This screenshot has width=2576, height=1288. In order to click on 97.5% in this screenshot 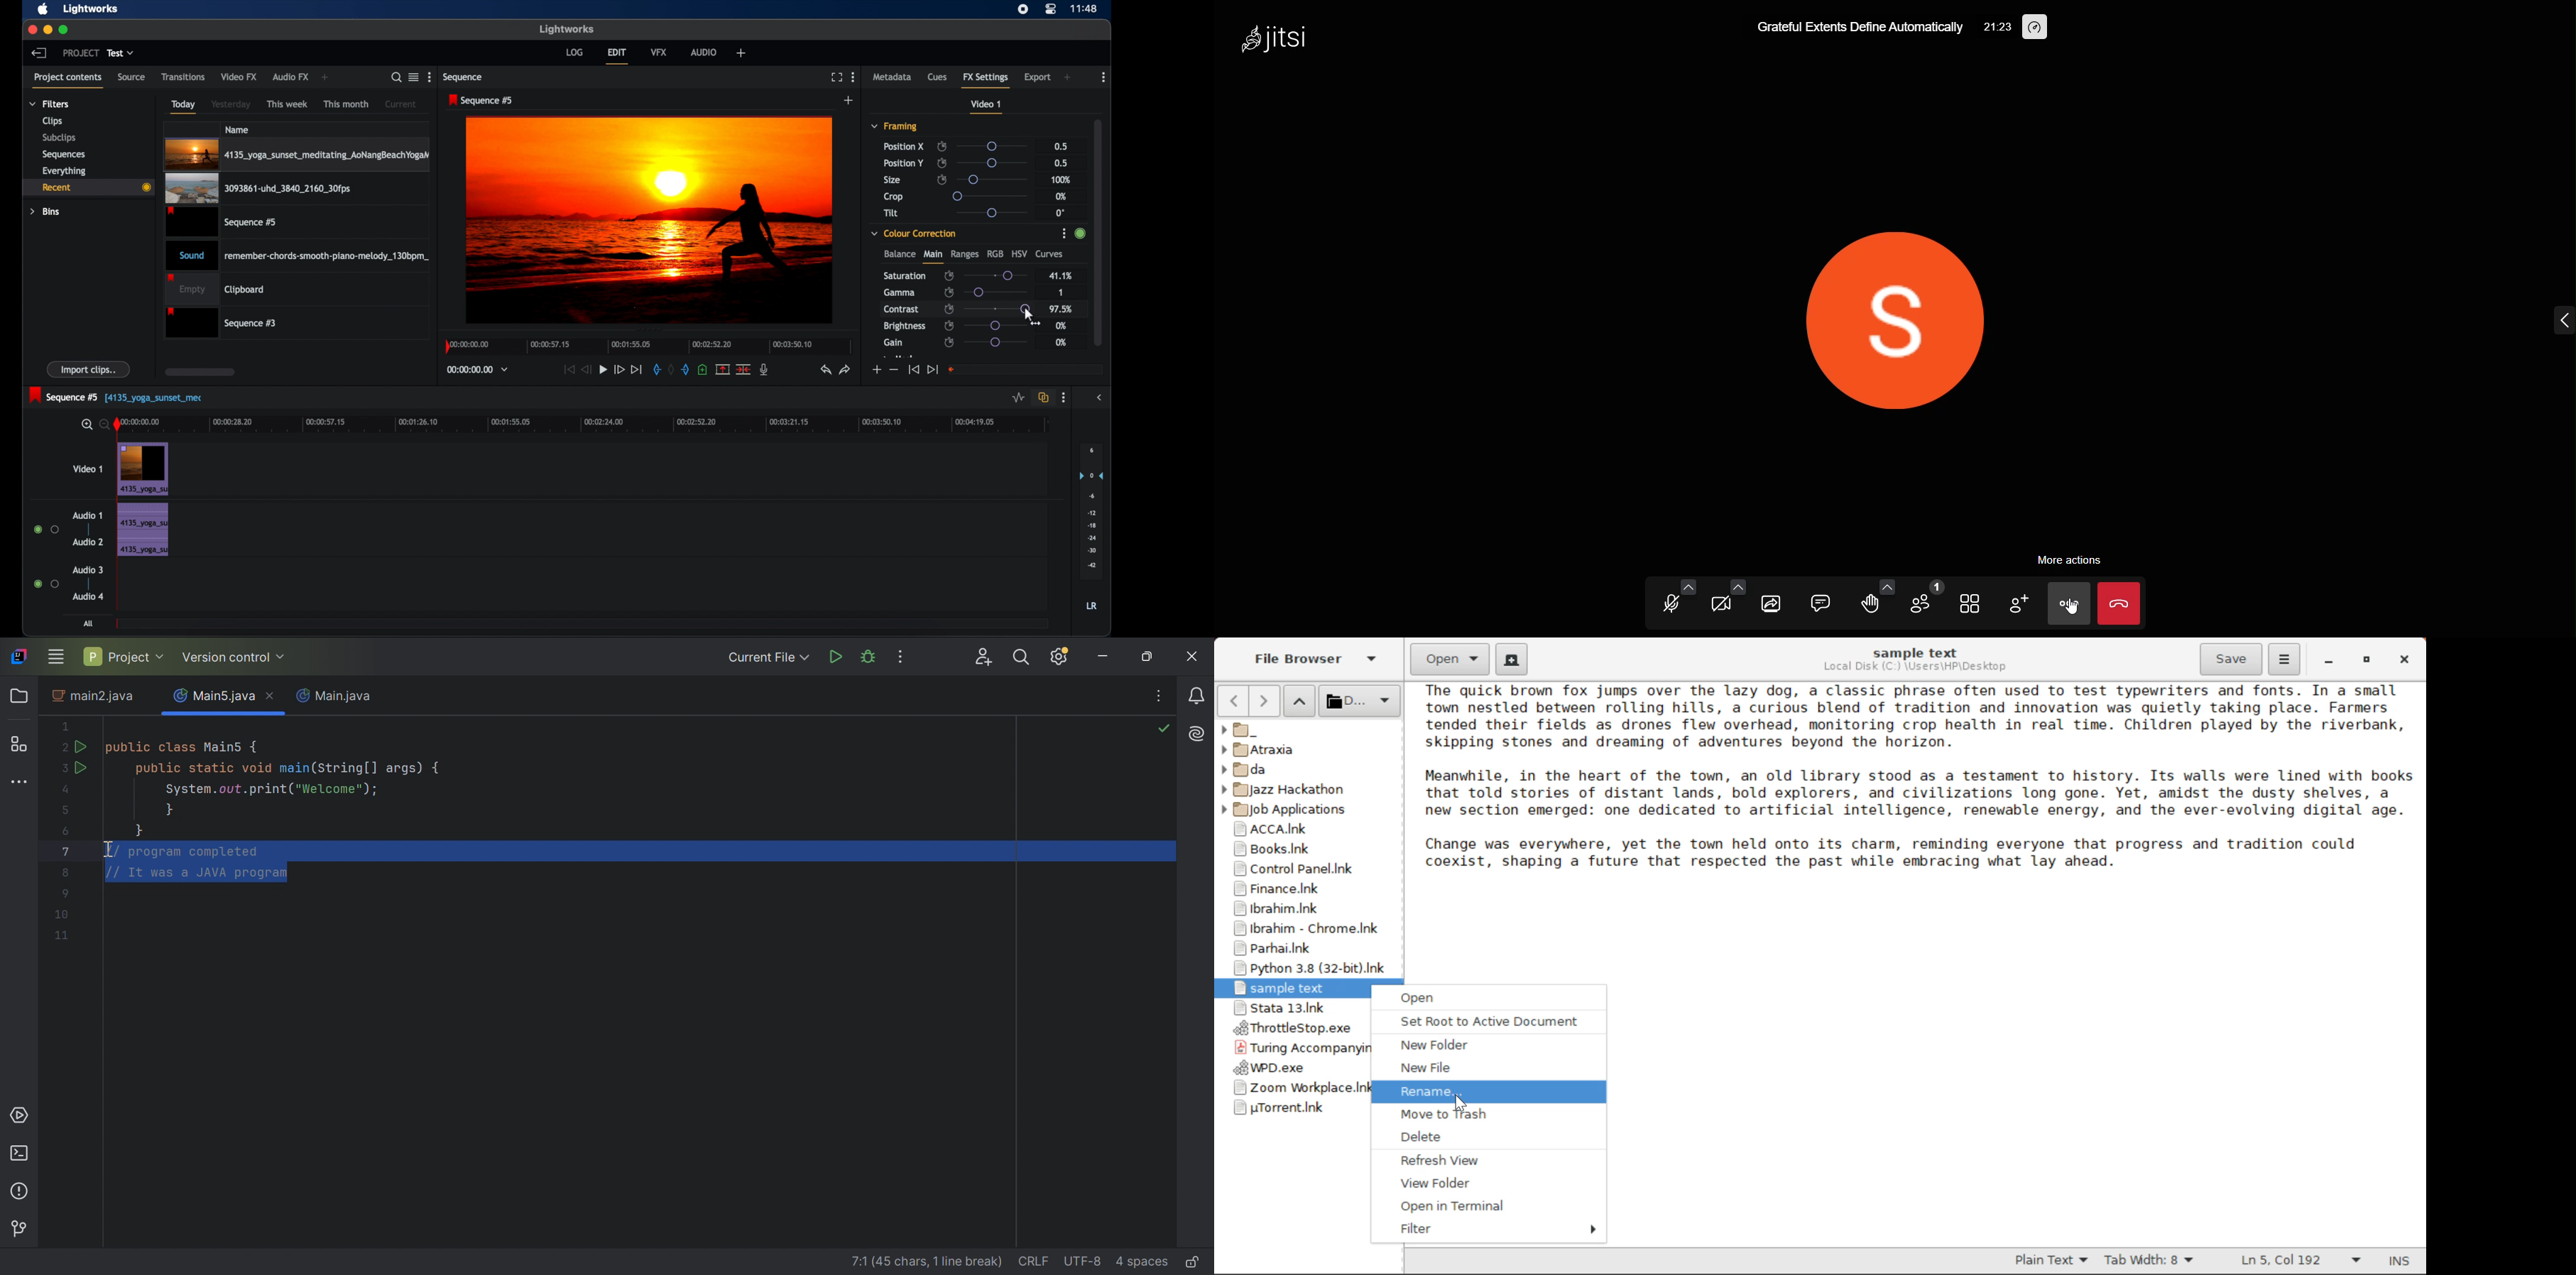, I will do `click(1062, 309)`.